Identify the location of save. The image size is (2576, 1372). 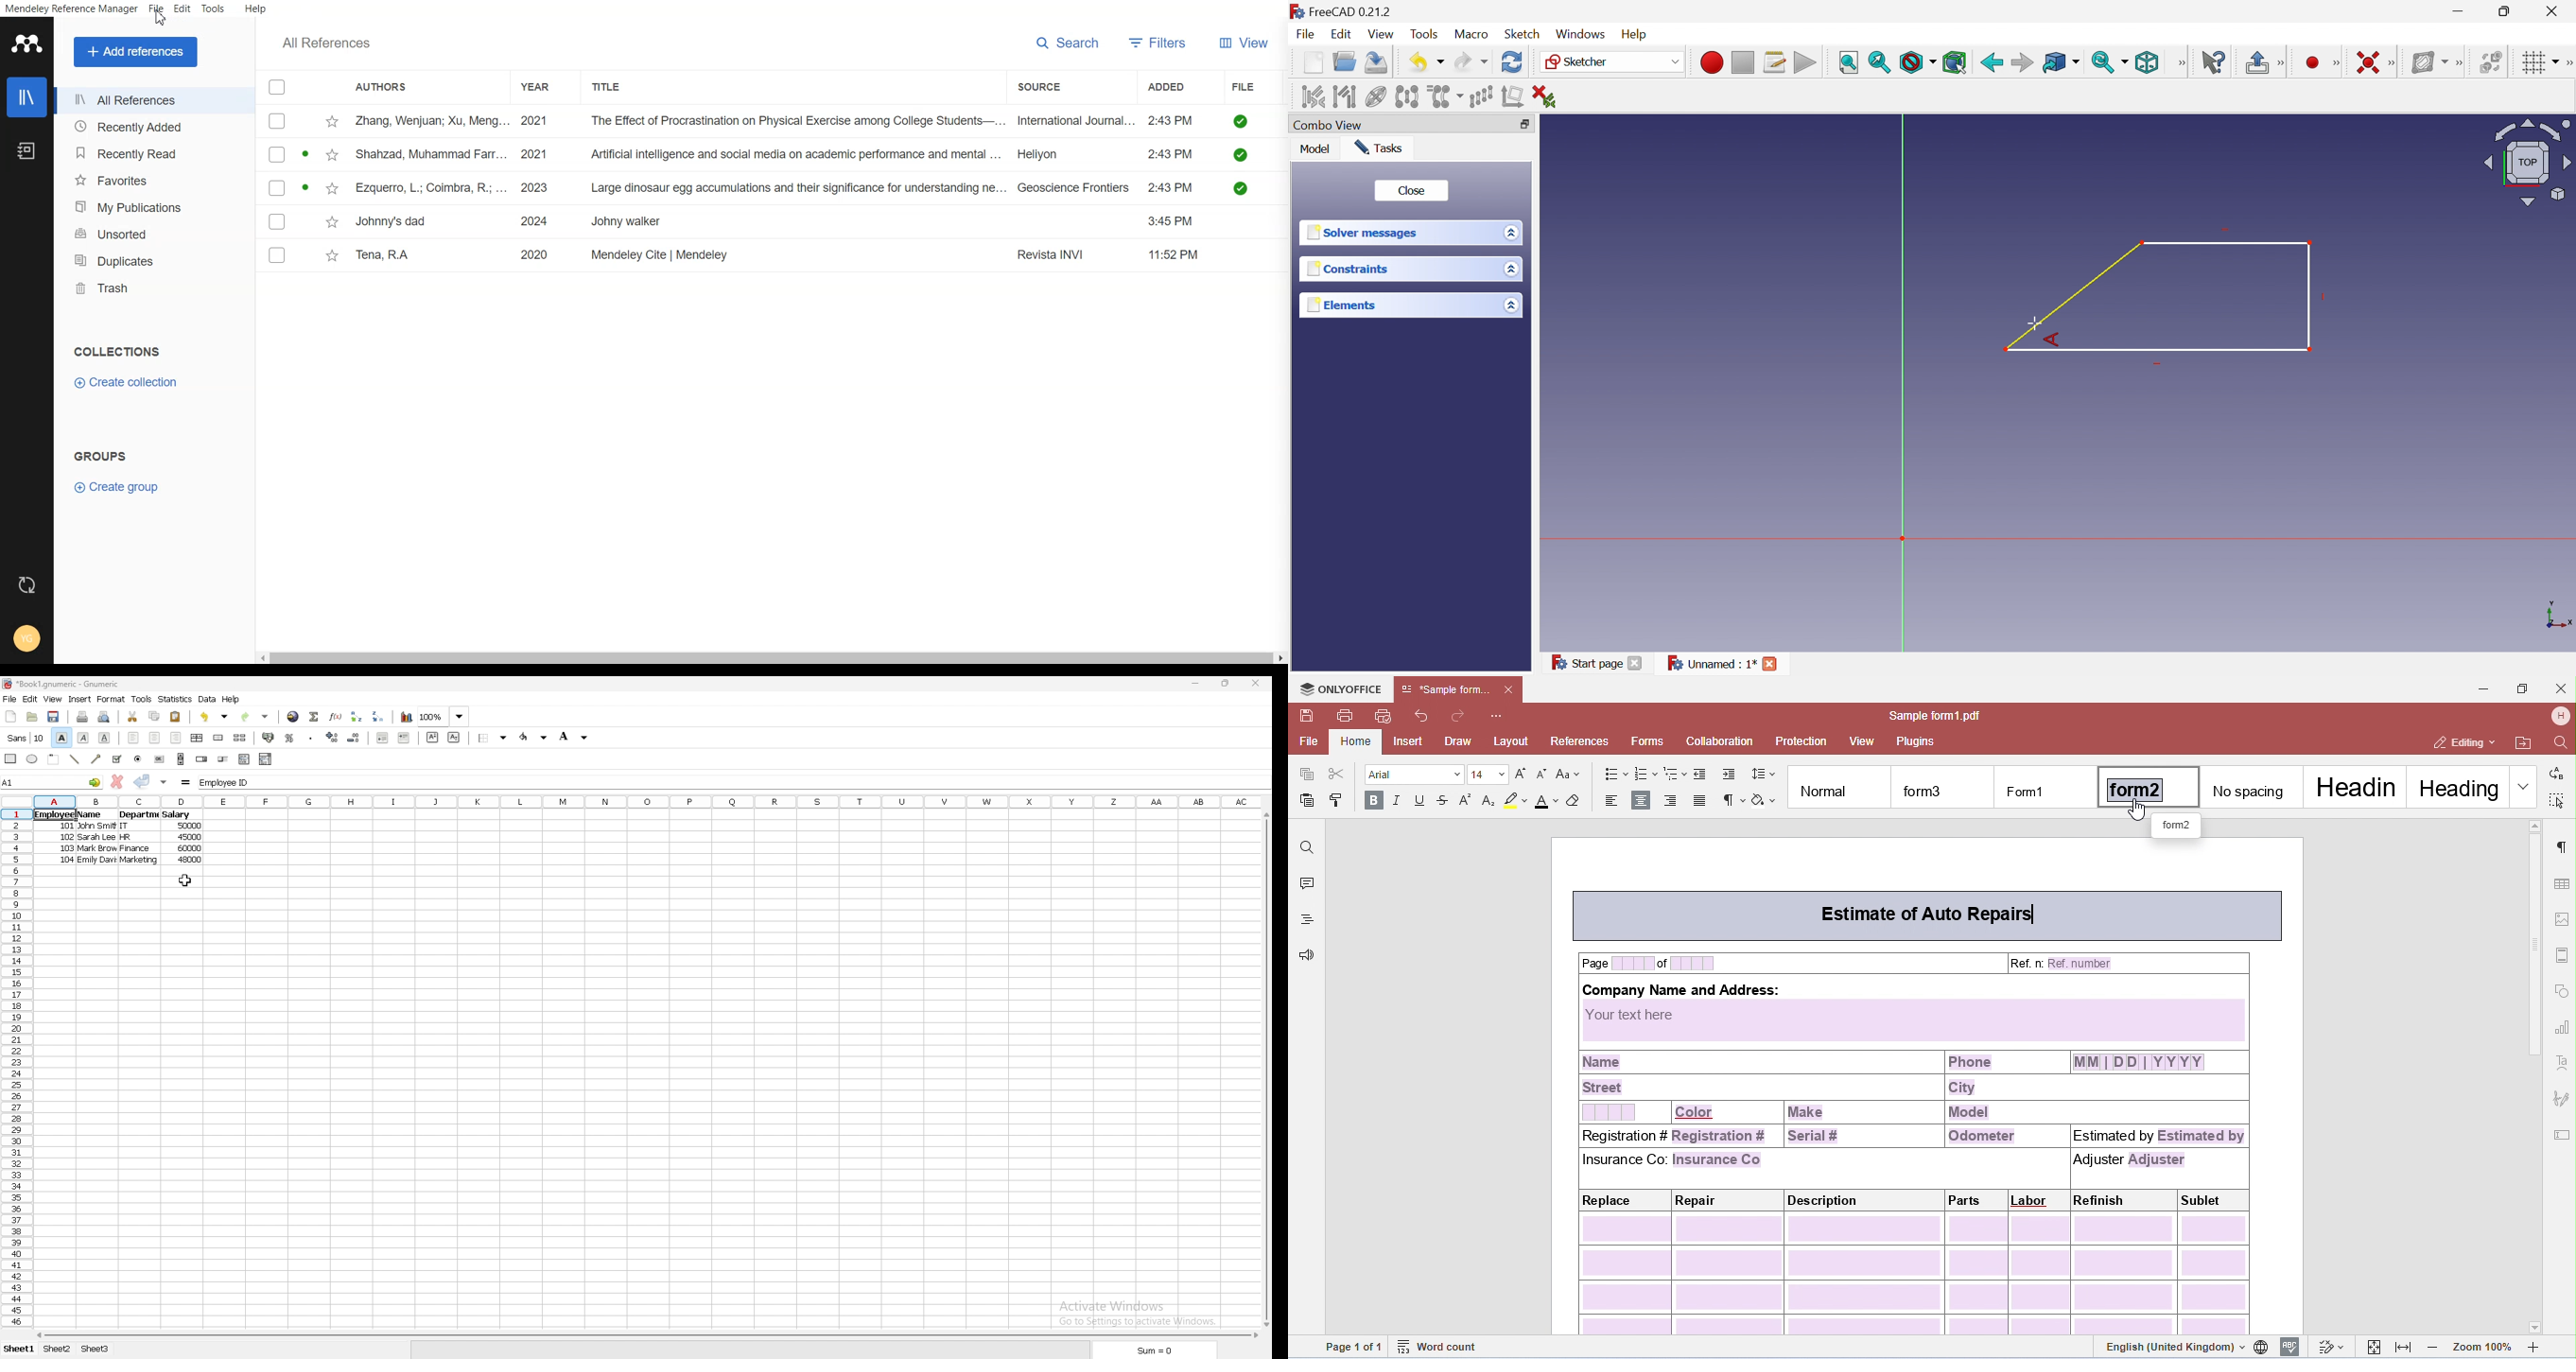
(54, 717).